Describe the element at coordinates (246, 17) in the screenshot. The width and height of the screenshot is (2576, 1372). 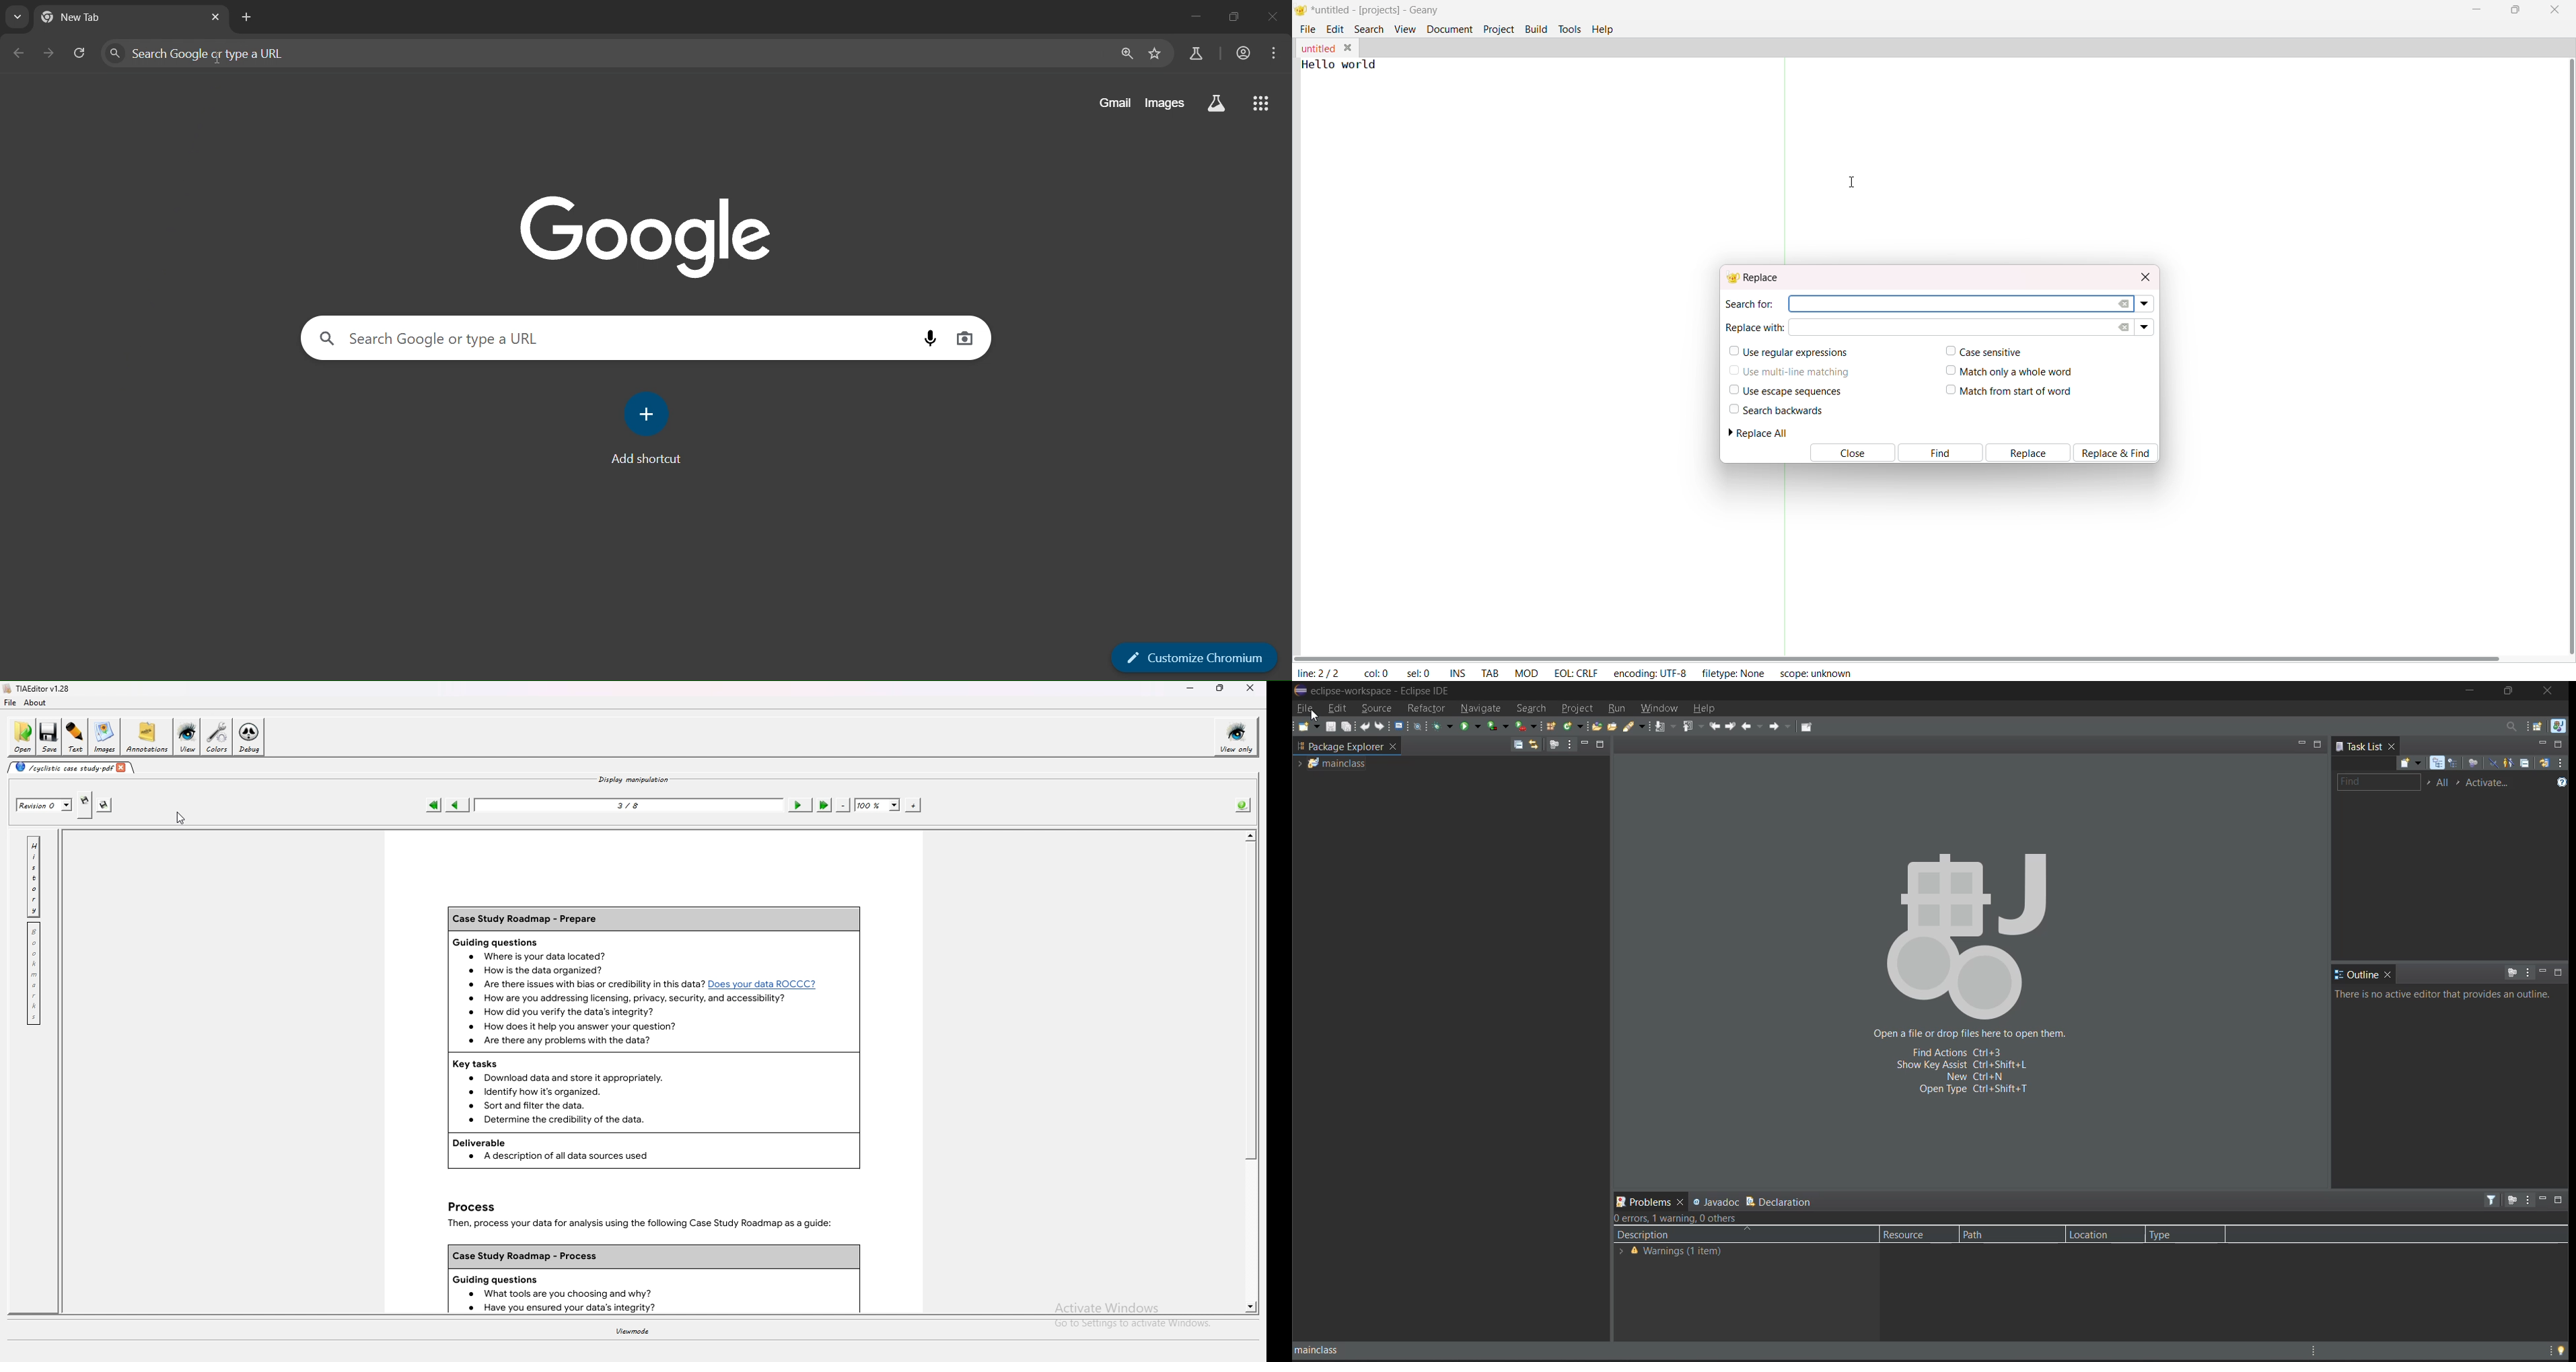
I see `new tab` at that location.